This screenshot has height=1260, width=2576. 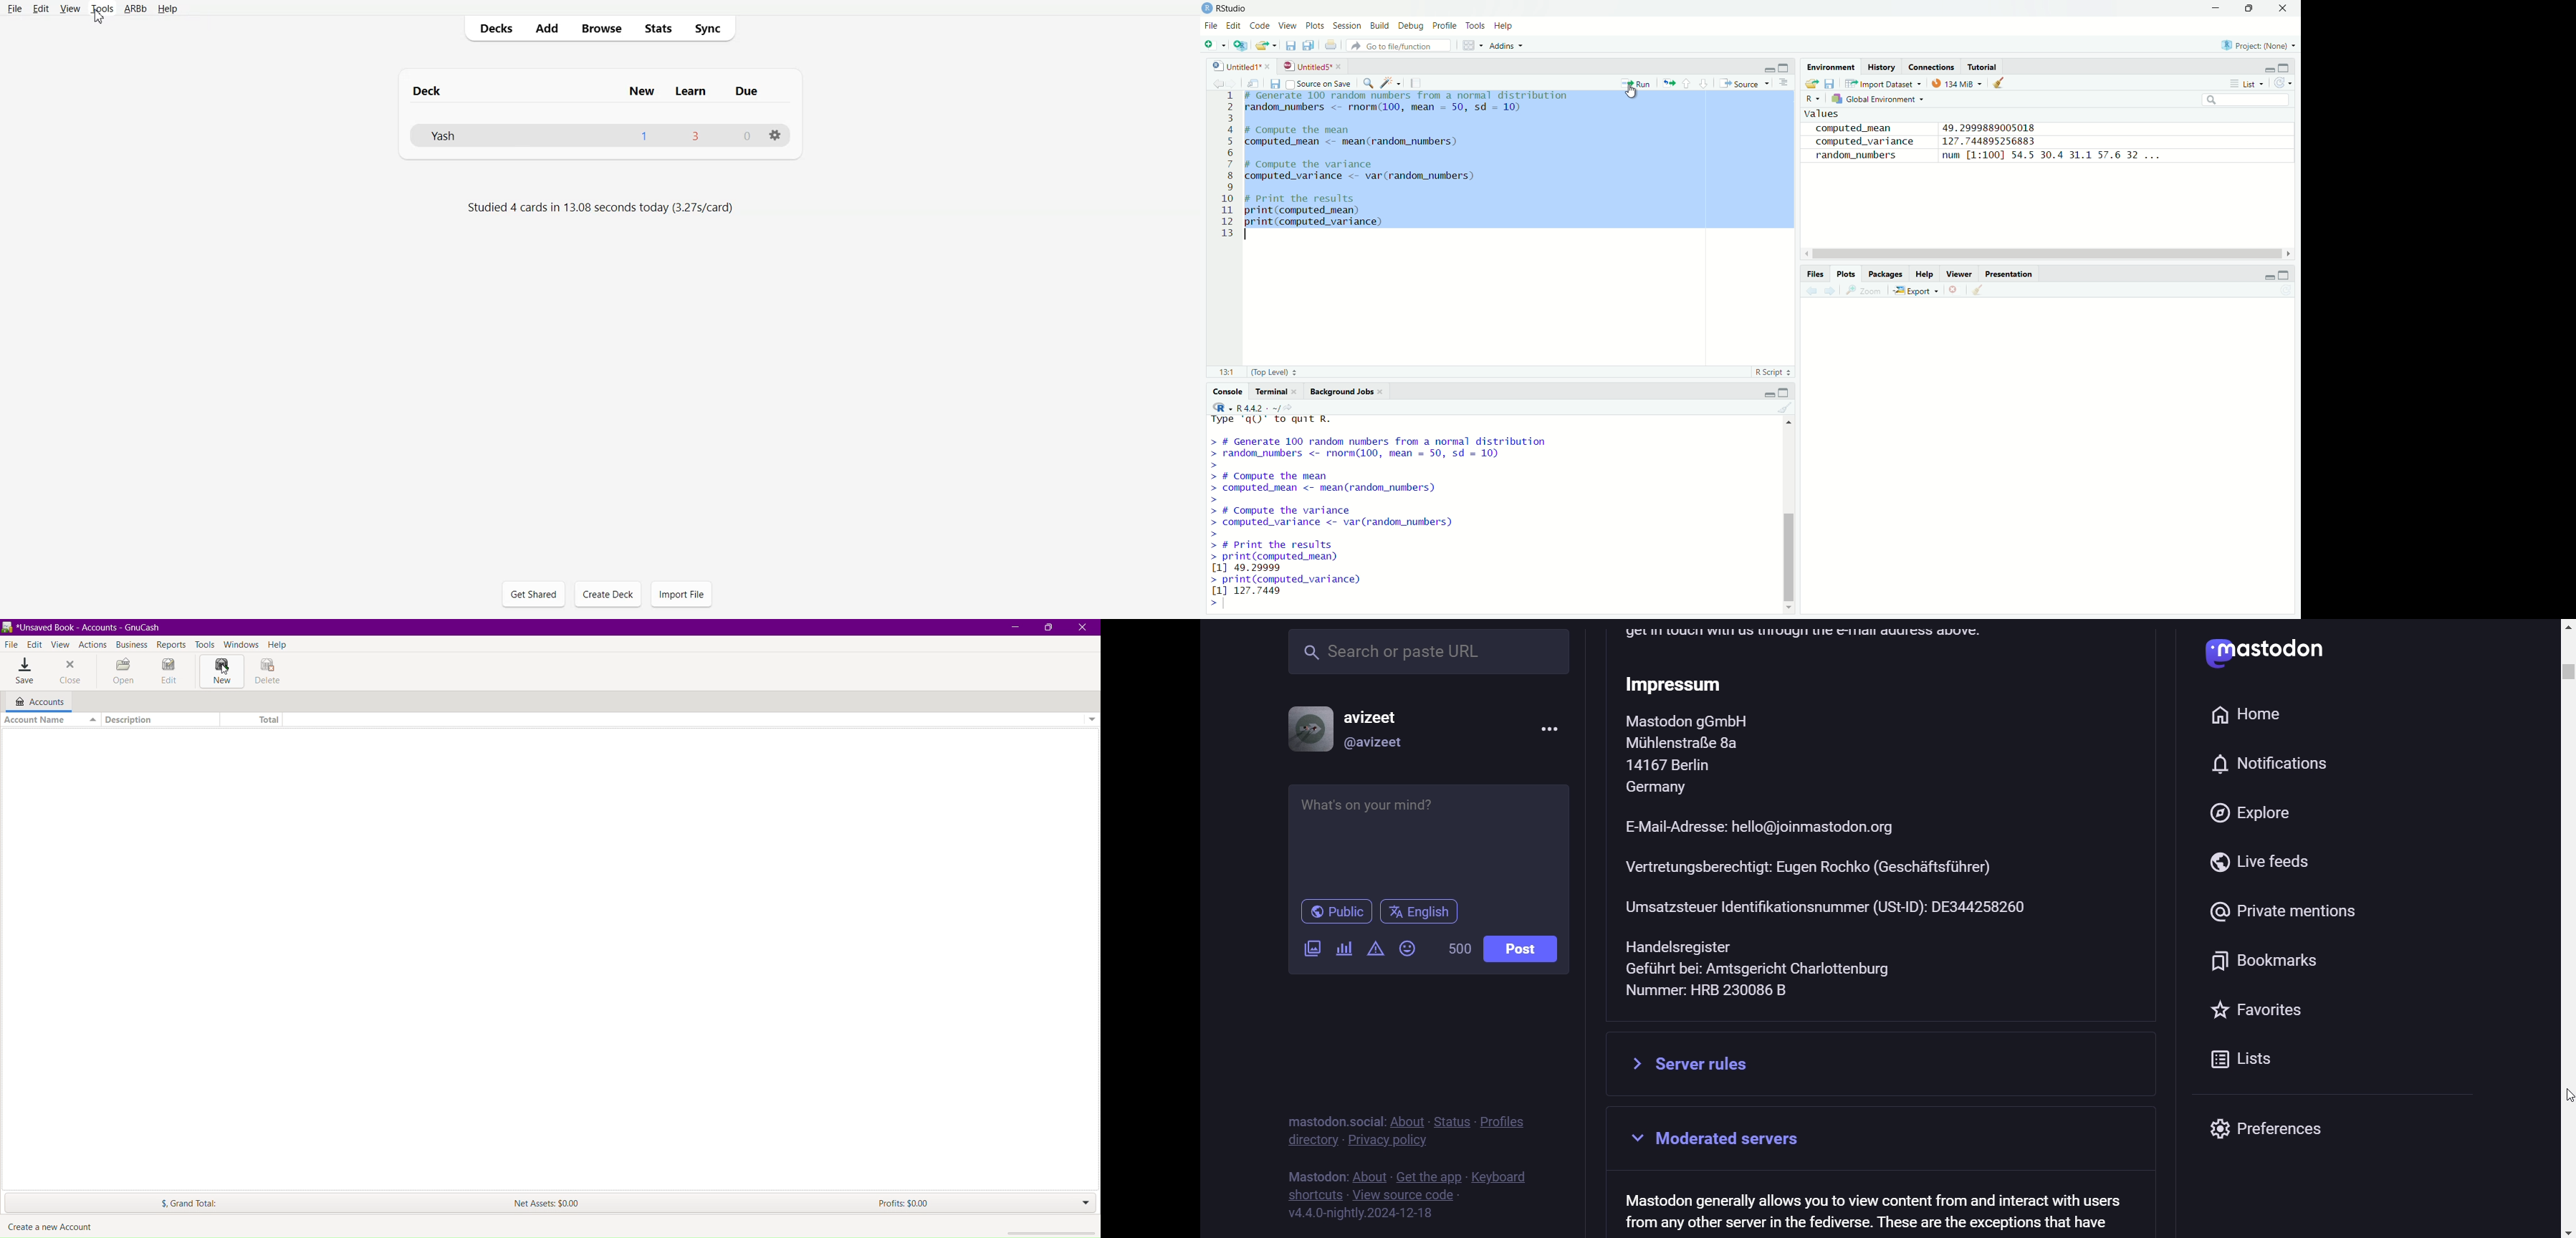 I want to click on File, so click(x=14, y=9).